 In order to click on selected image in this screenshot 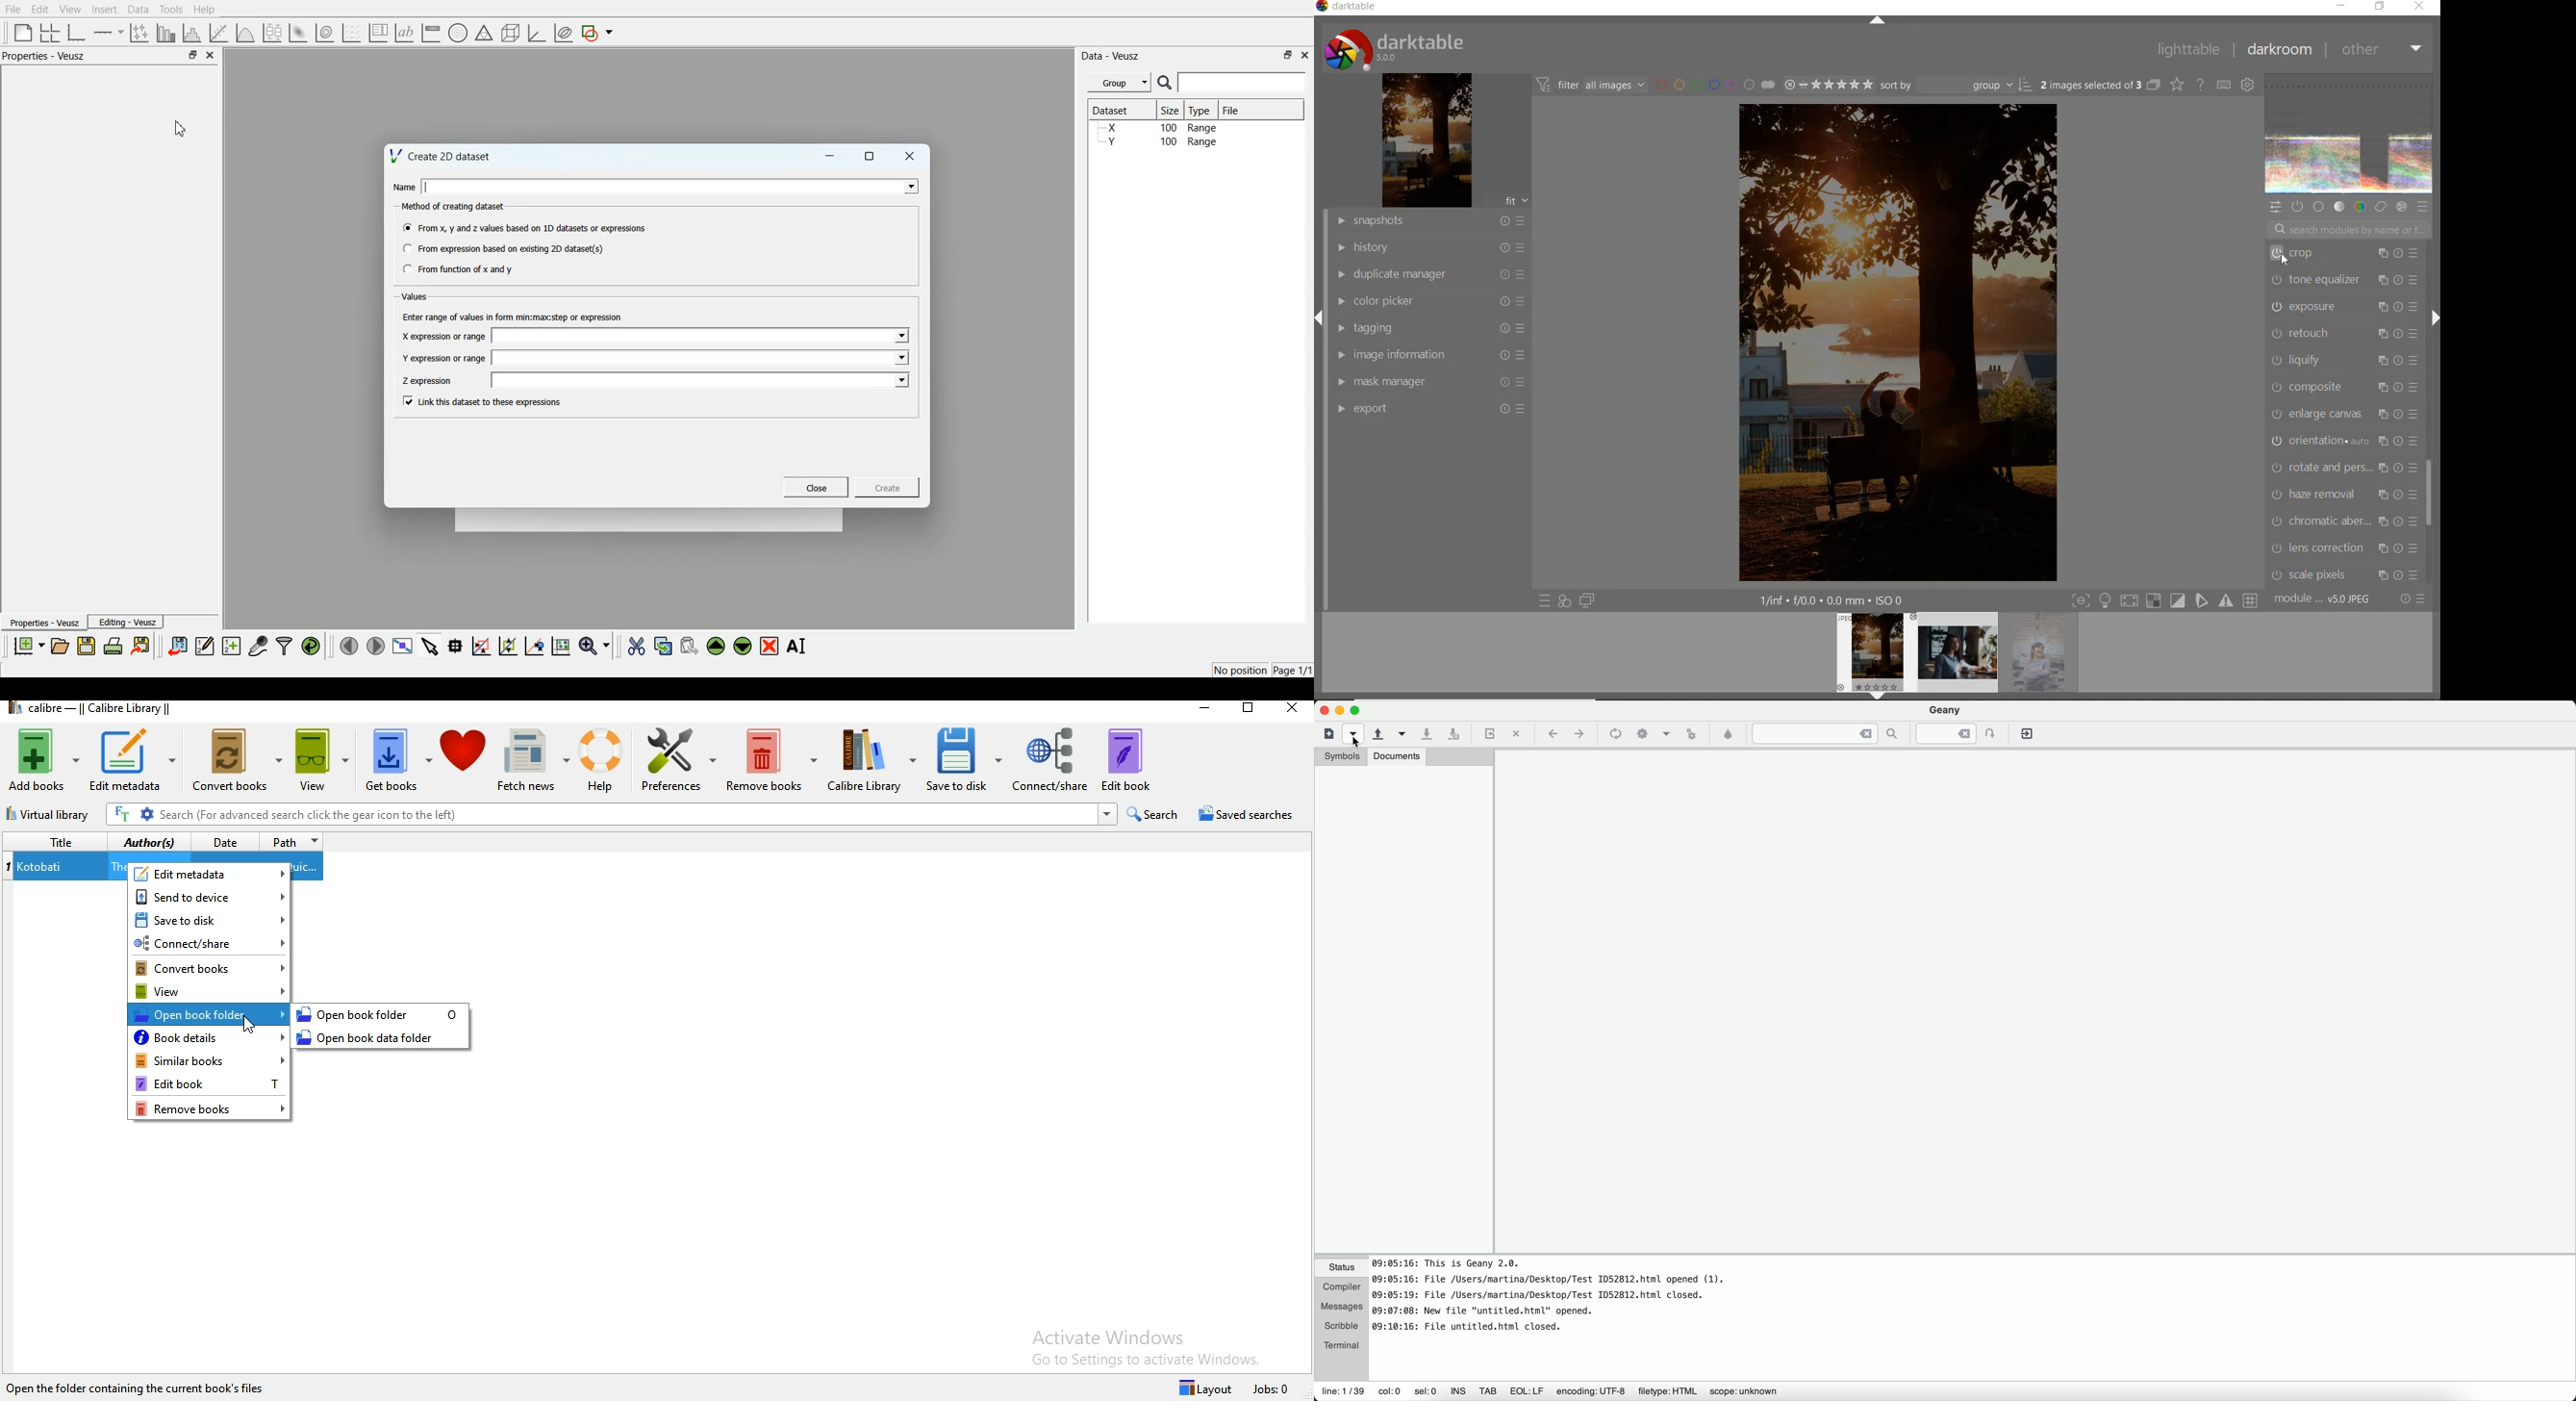, I will do `click(1898, 341)`.